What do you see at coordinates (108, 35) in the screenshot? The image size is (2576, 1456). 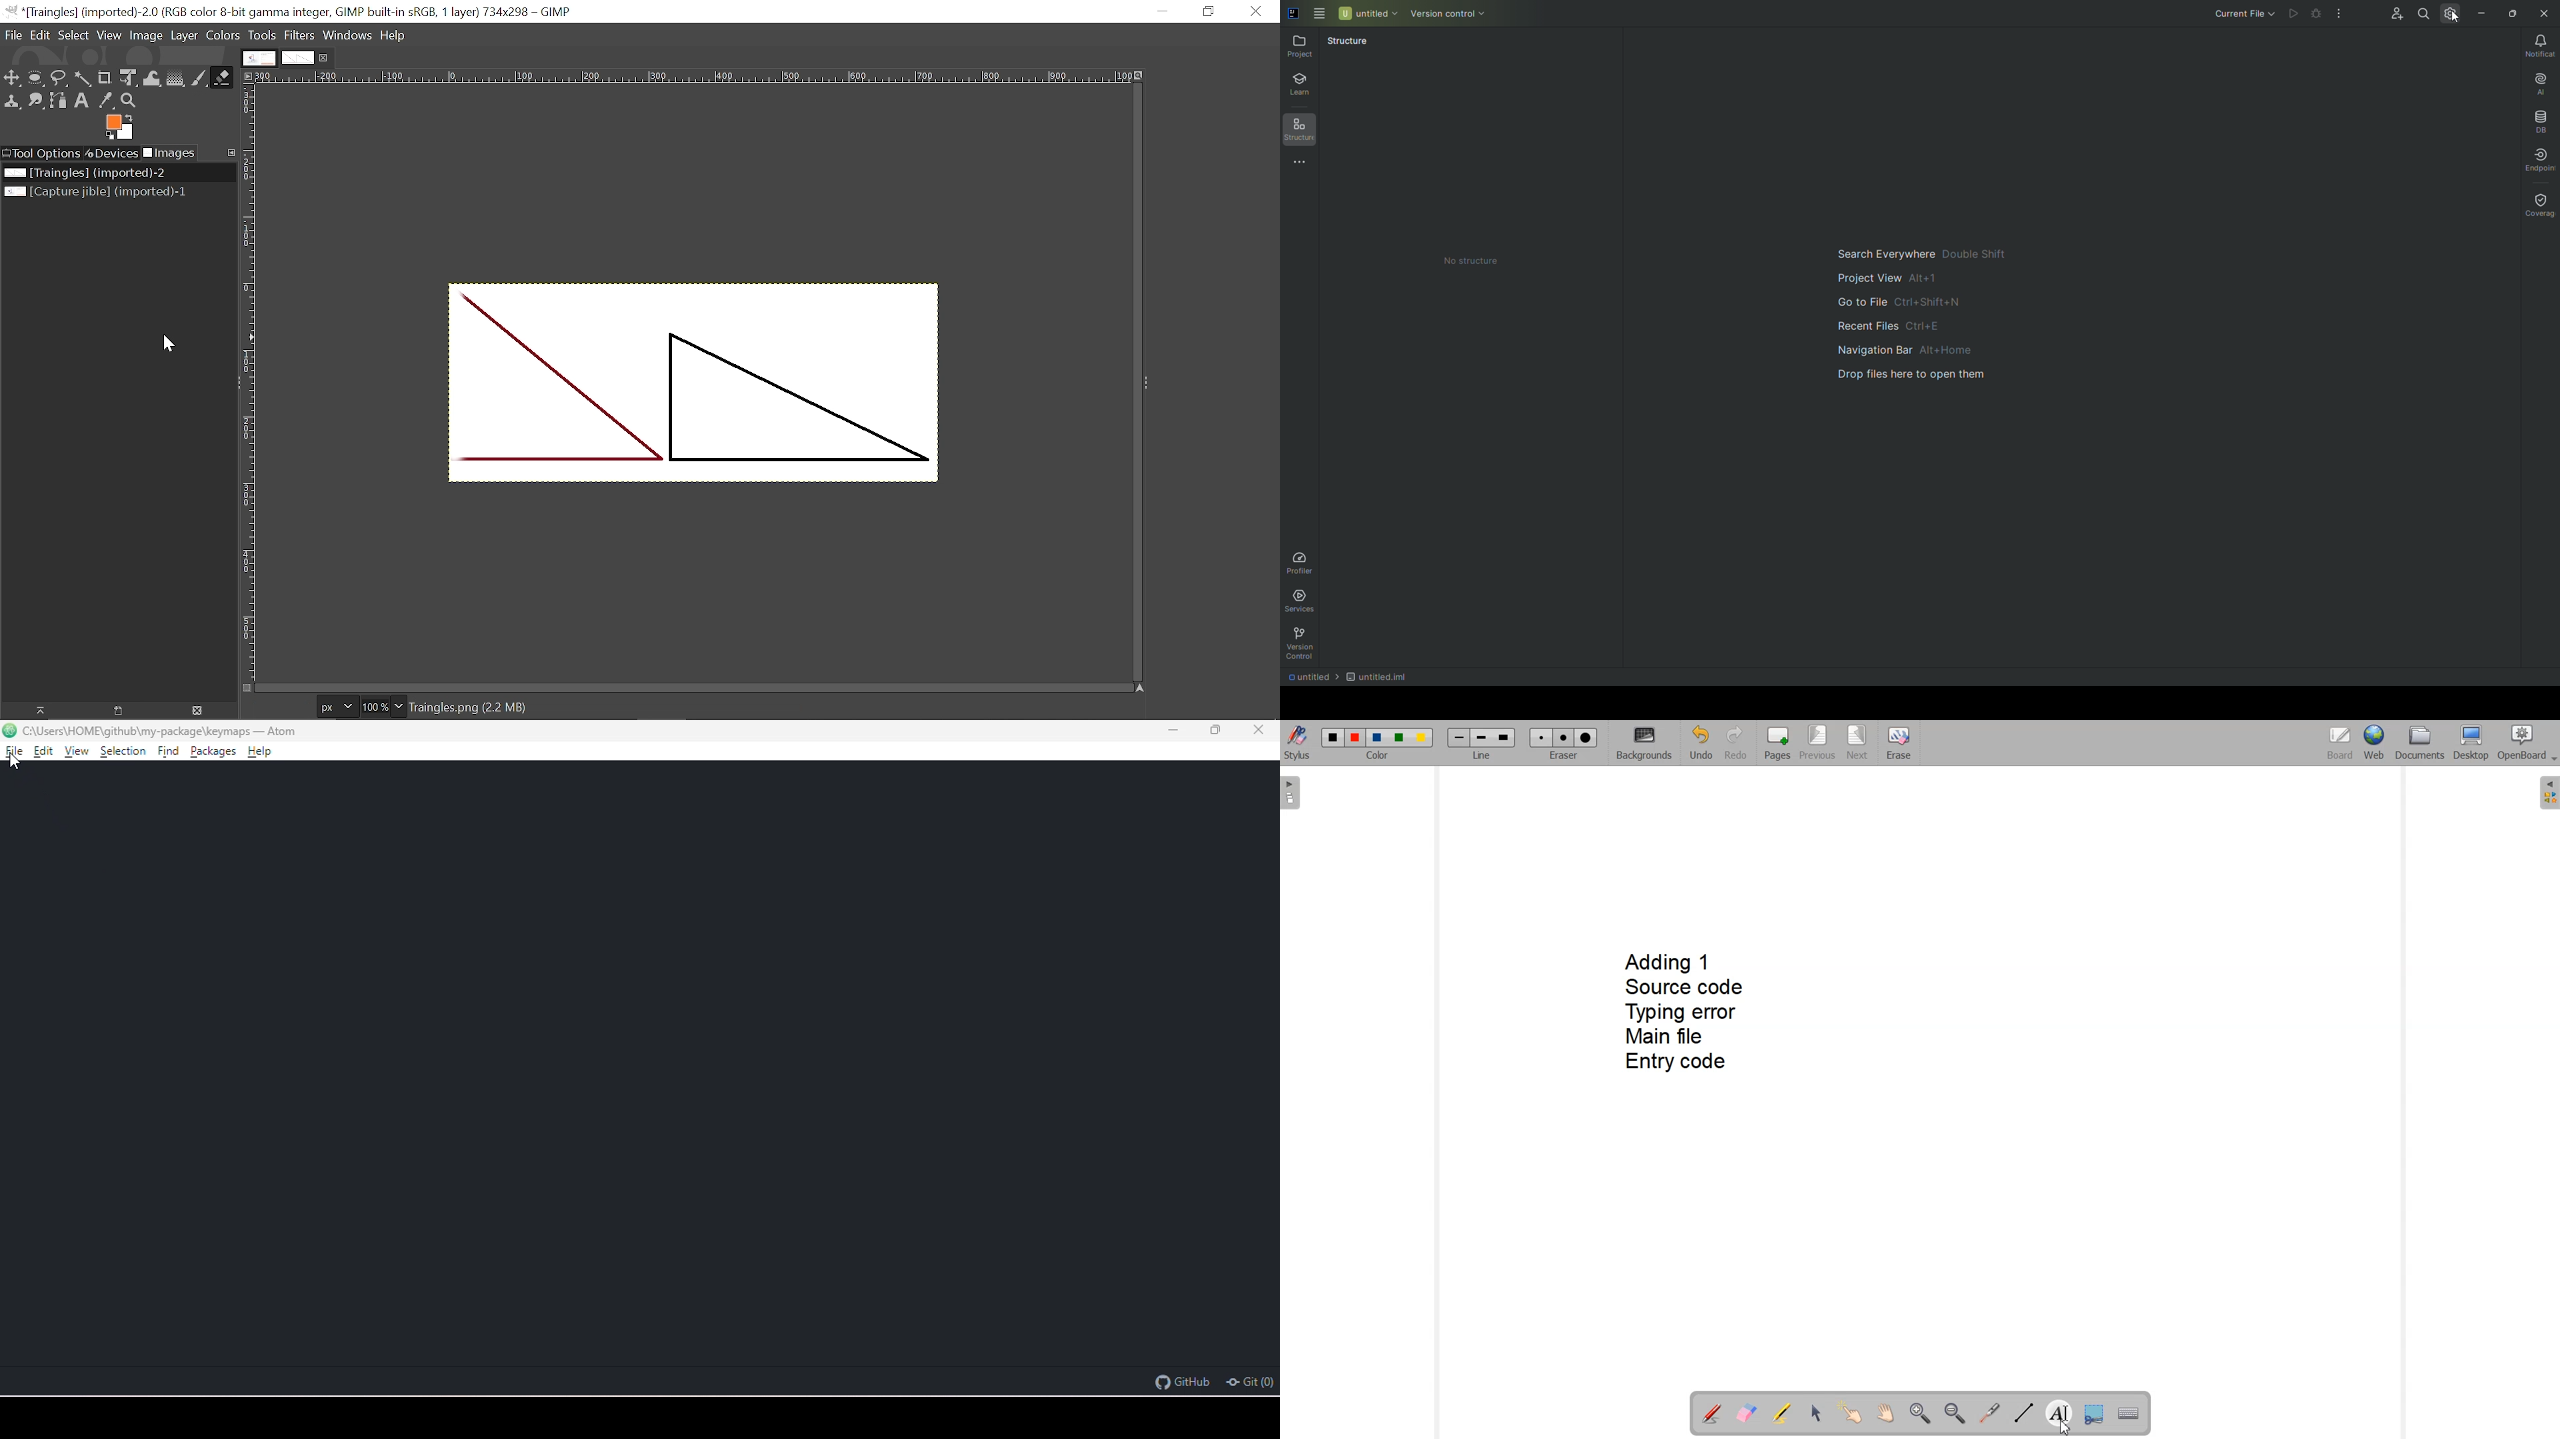 I see `View` at bounding box center [108, 35].